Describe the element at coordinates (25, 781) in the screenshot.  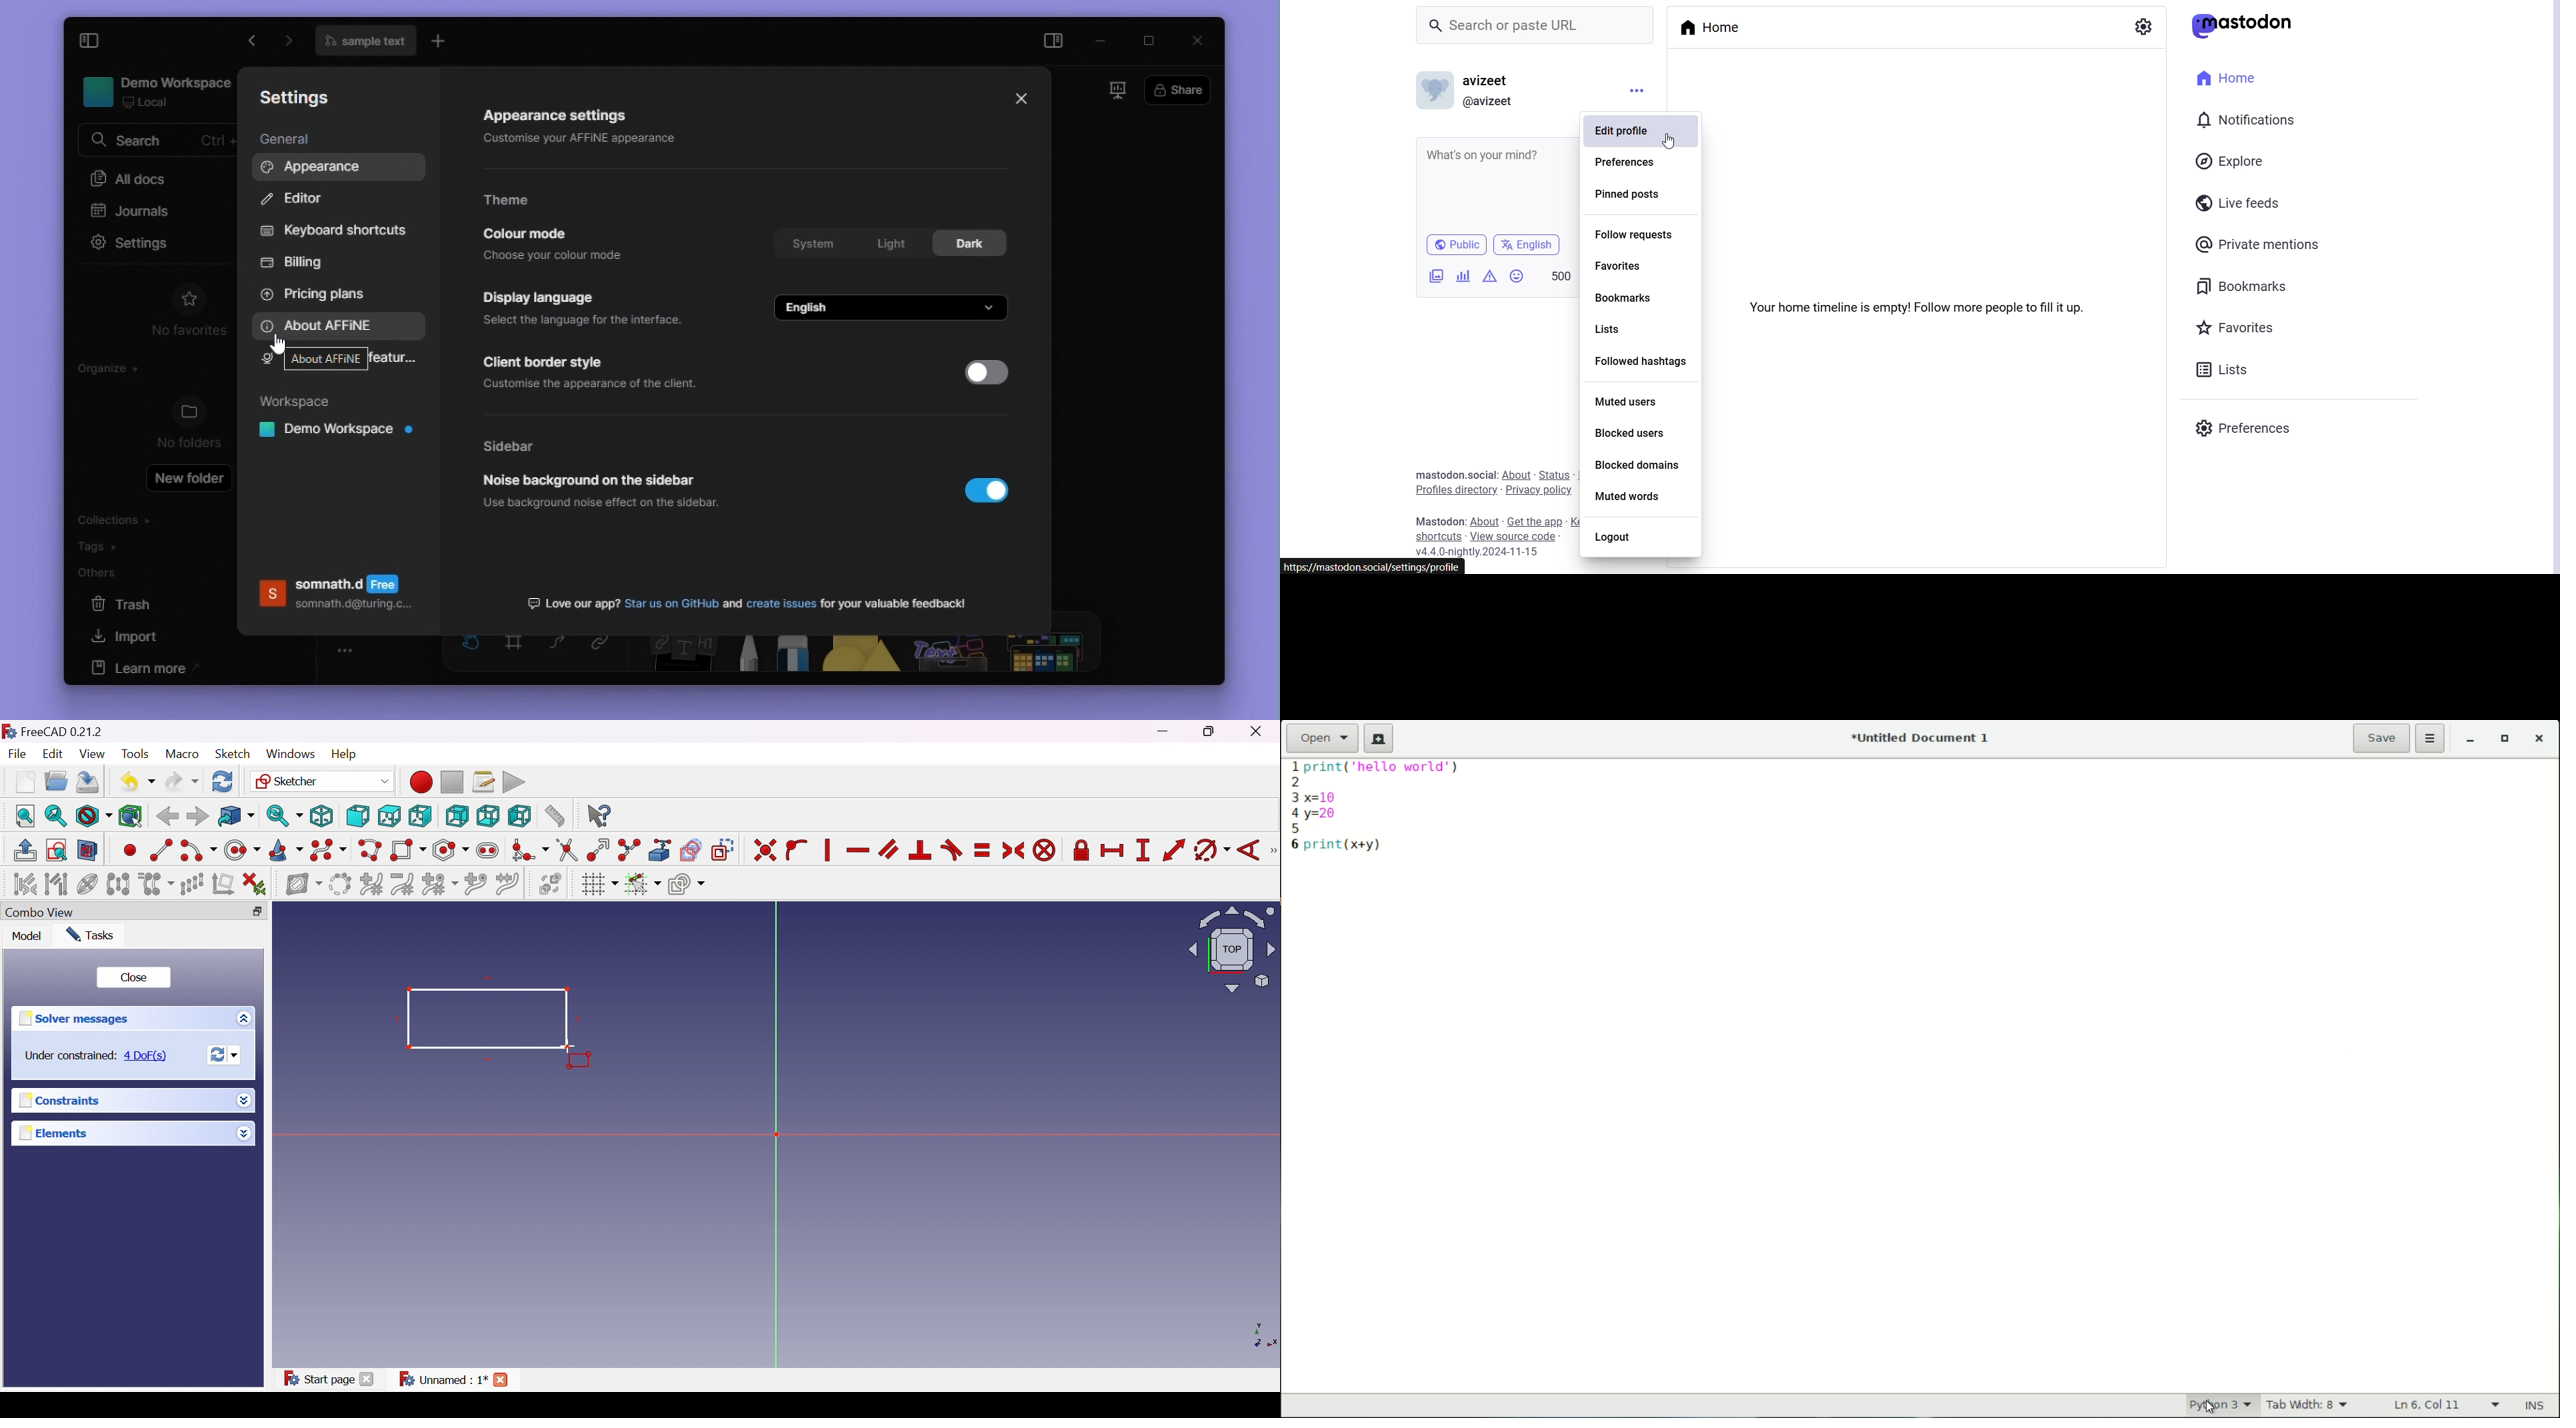
I see `New` at that location.